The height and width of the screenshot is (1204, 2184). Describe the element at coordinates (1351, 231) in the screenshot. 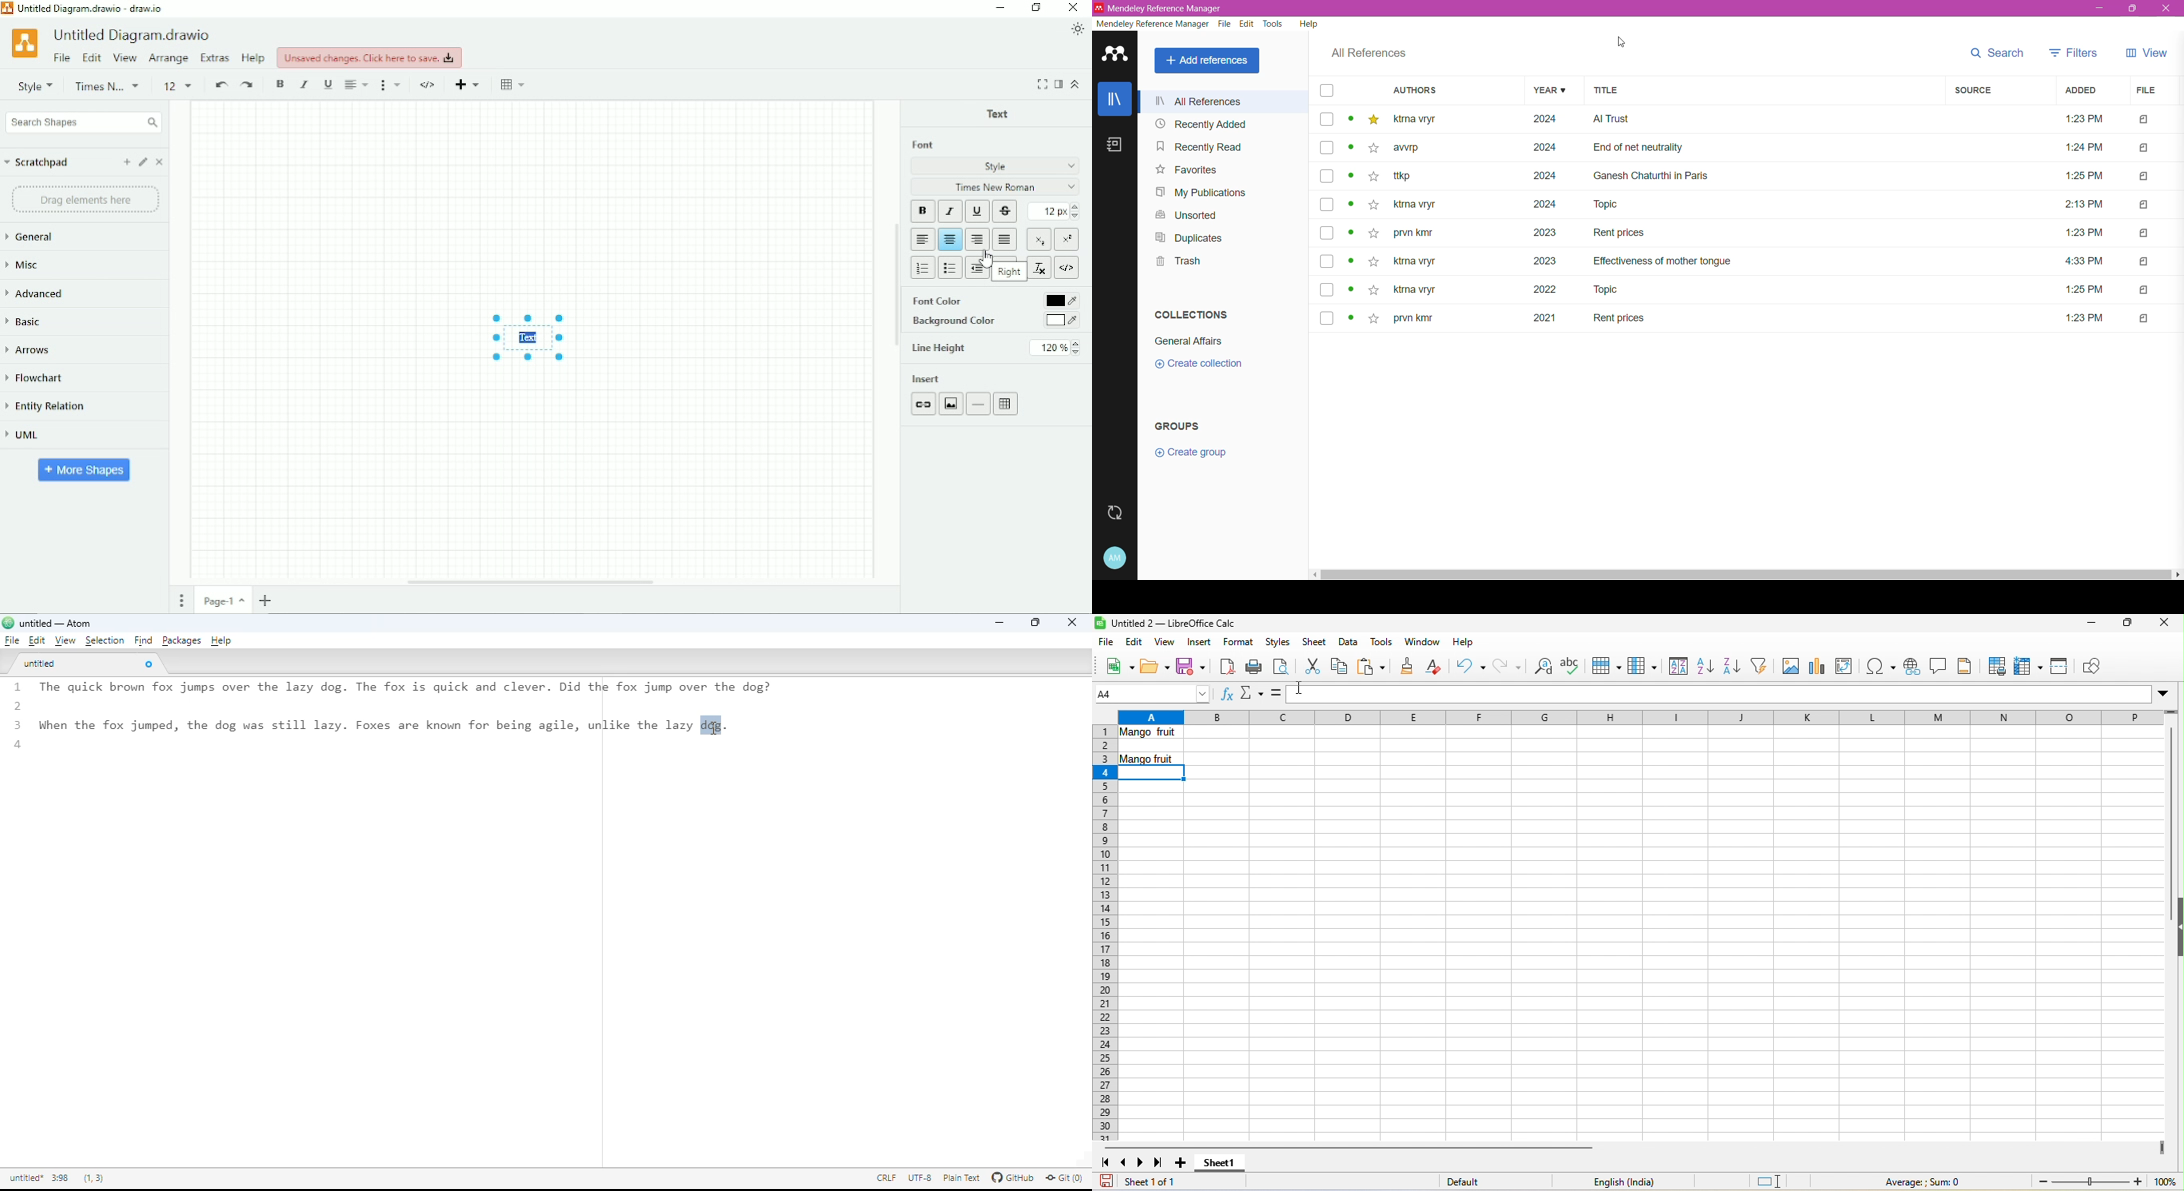

I see `unread` at that location.